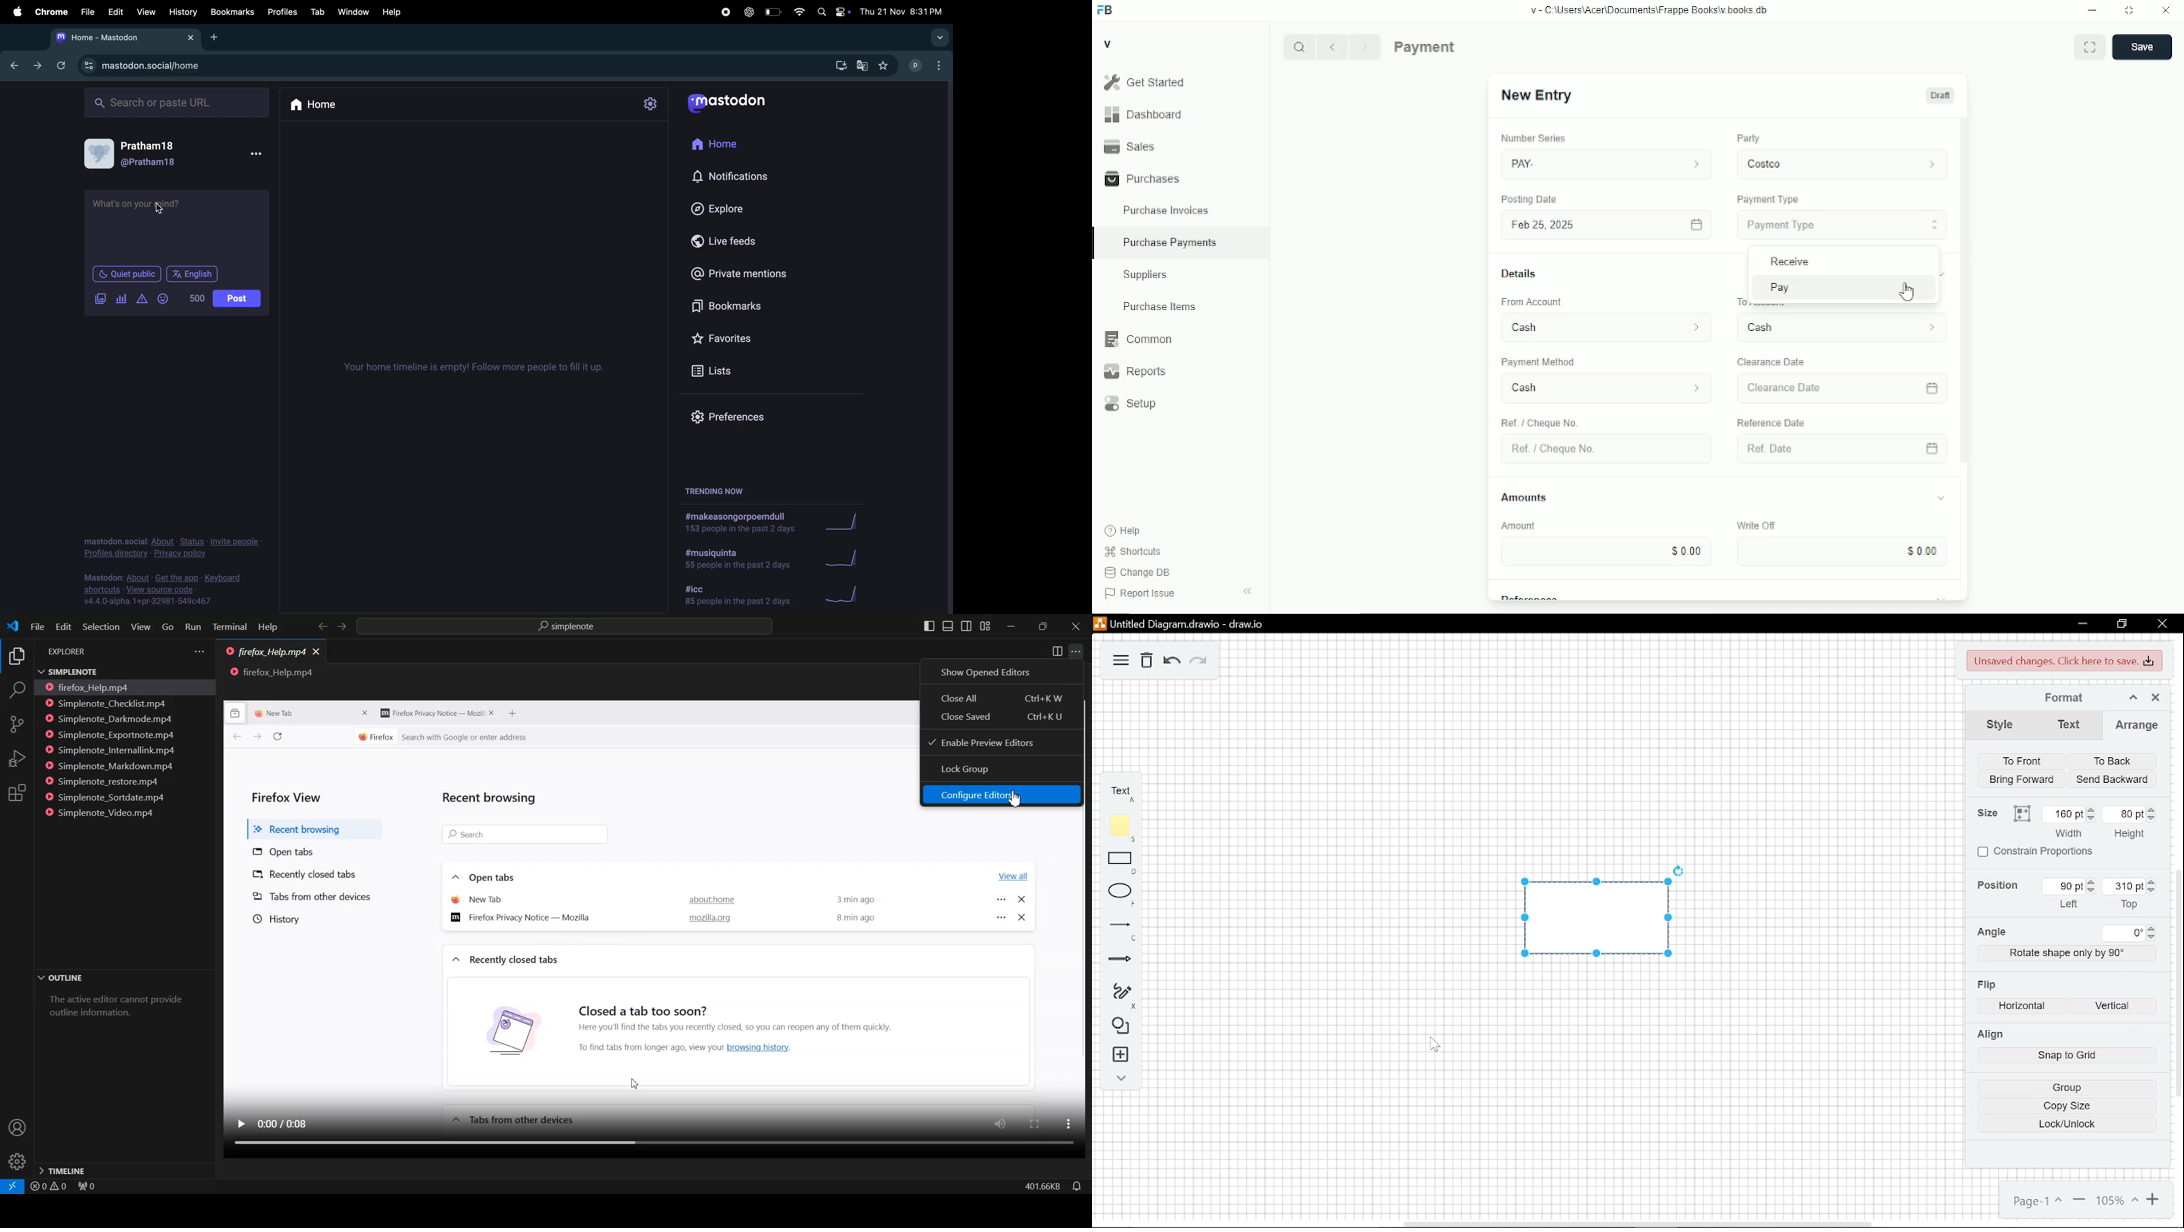  Describe the element at coordinates (199, 652) in the screenshot. I see `View and more actions` at that location.